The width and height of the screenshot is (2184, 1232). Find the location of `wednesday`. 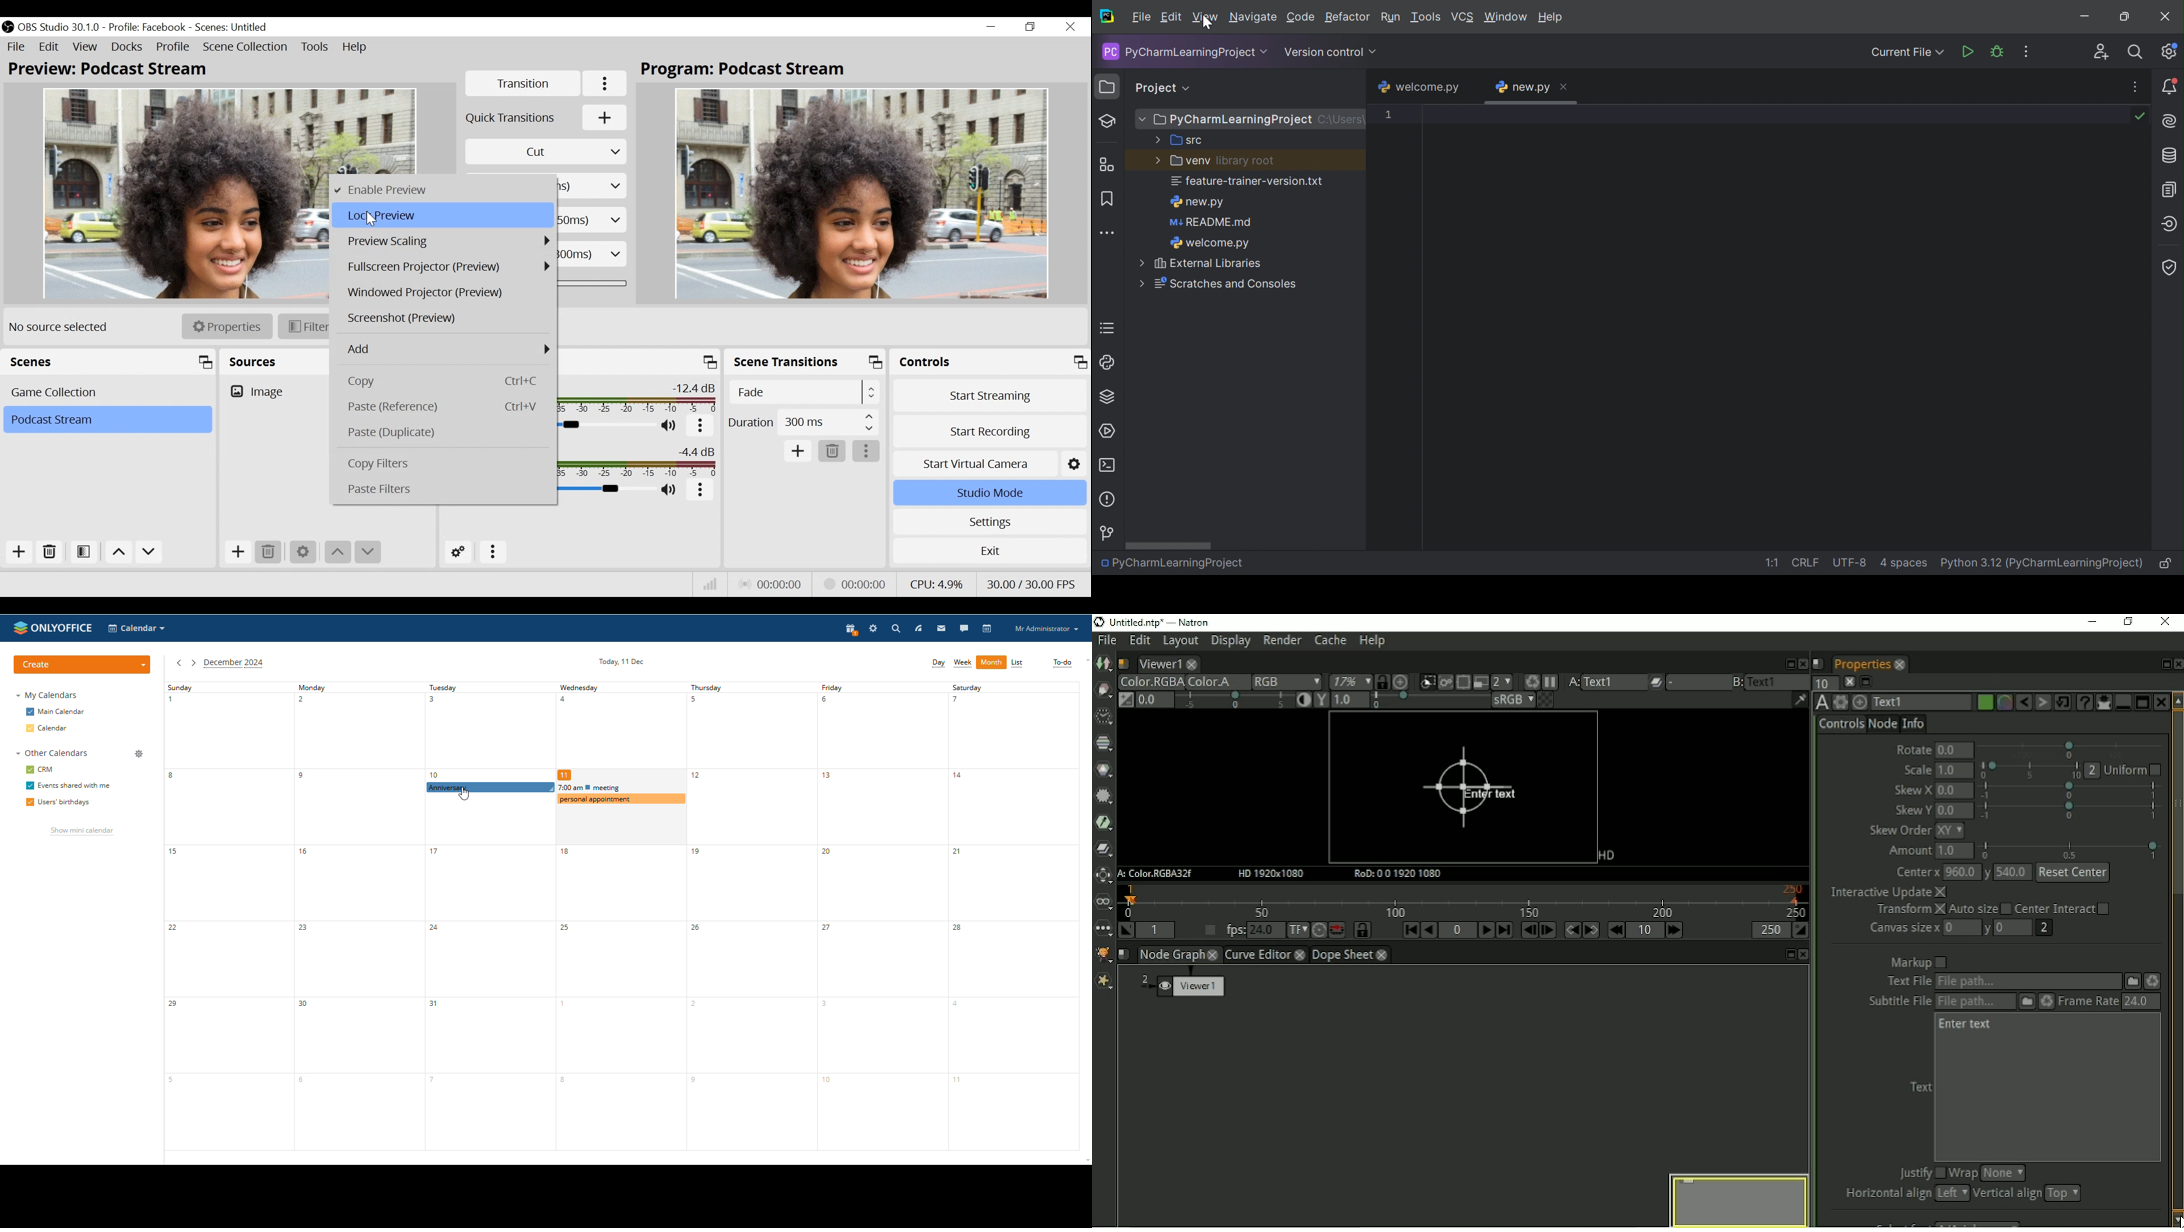

wednesday is located at coordinates (621, 916).